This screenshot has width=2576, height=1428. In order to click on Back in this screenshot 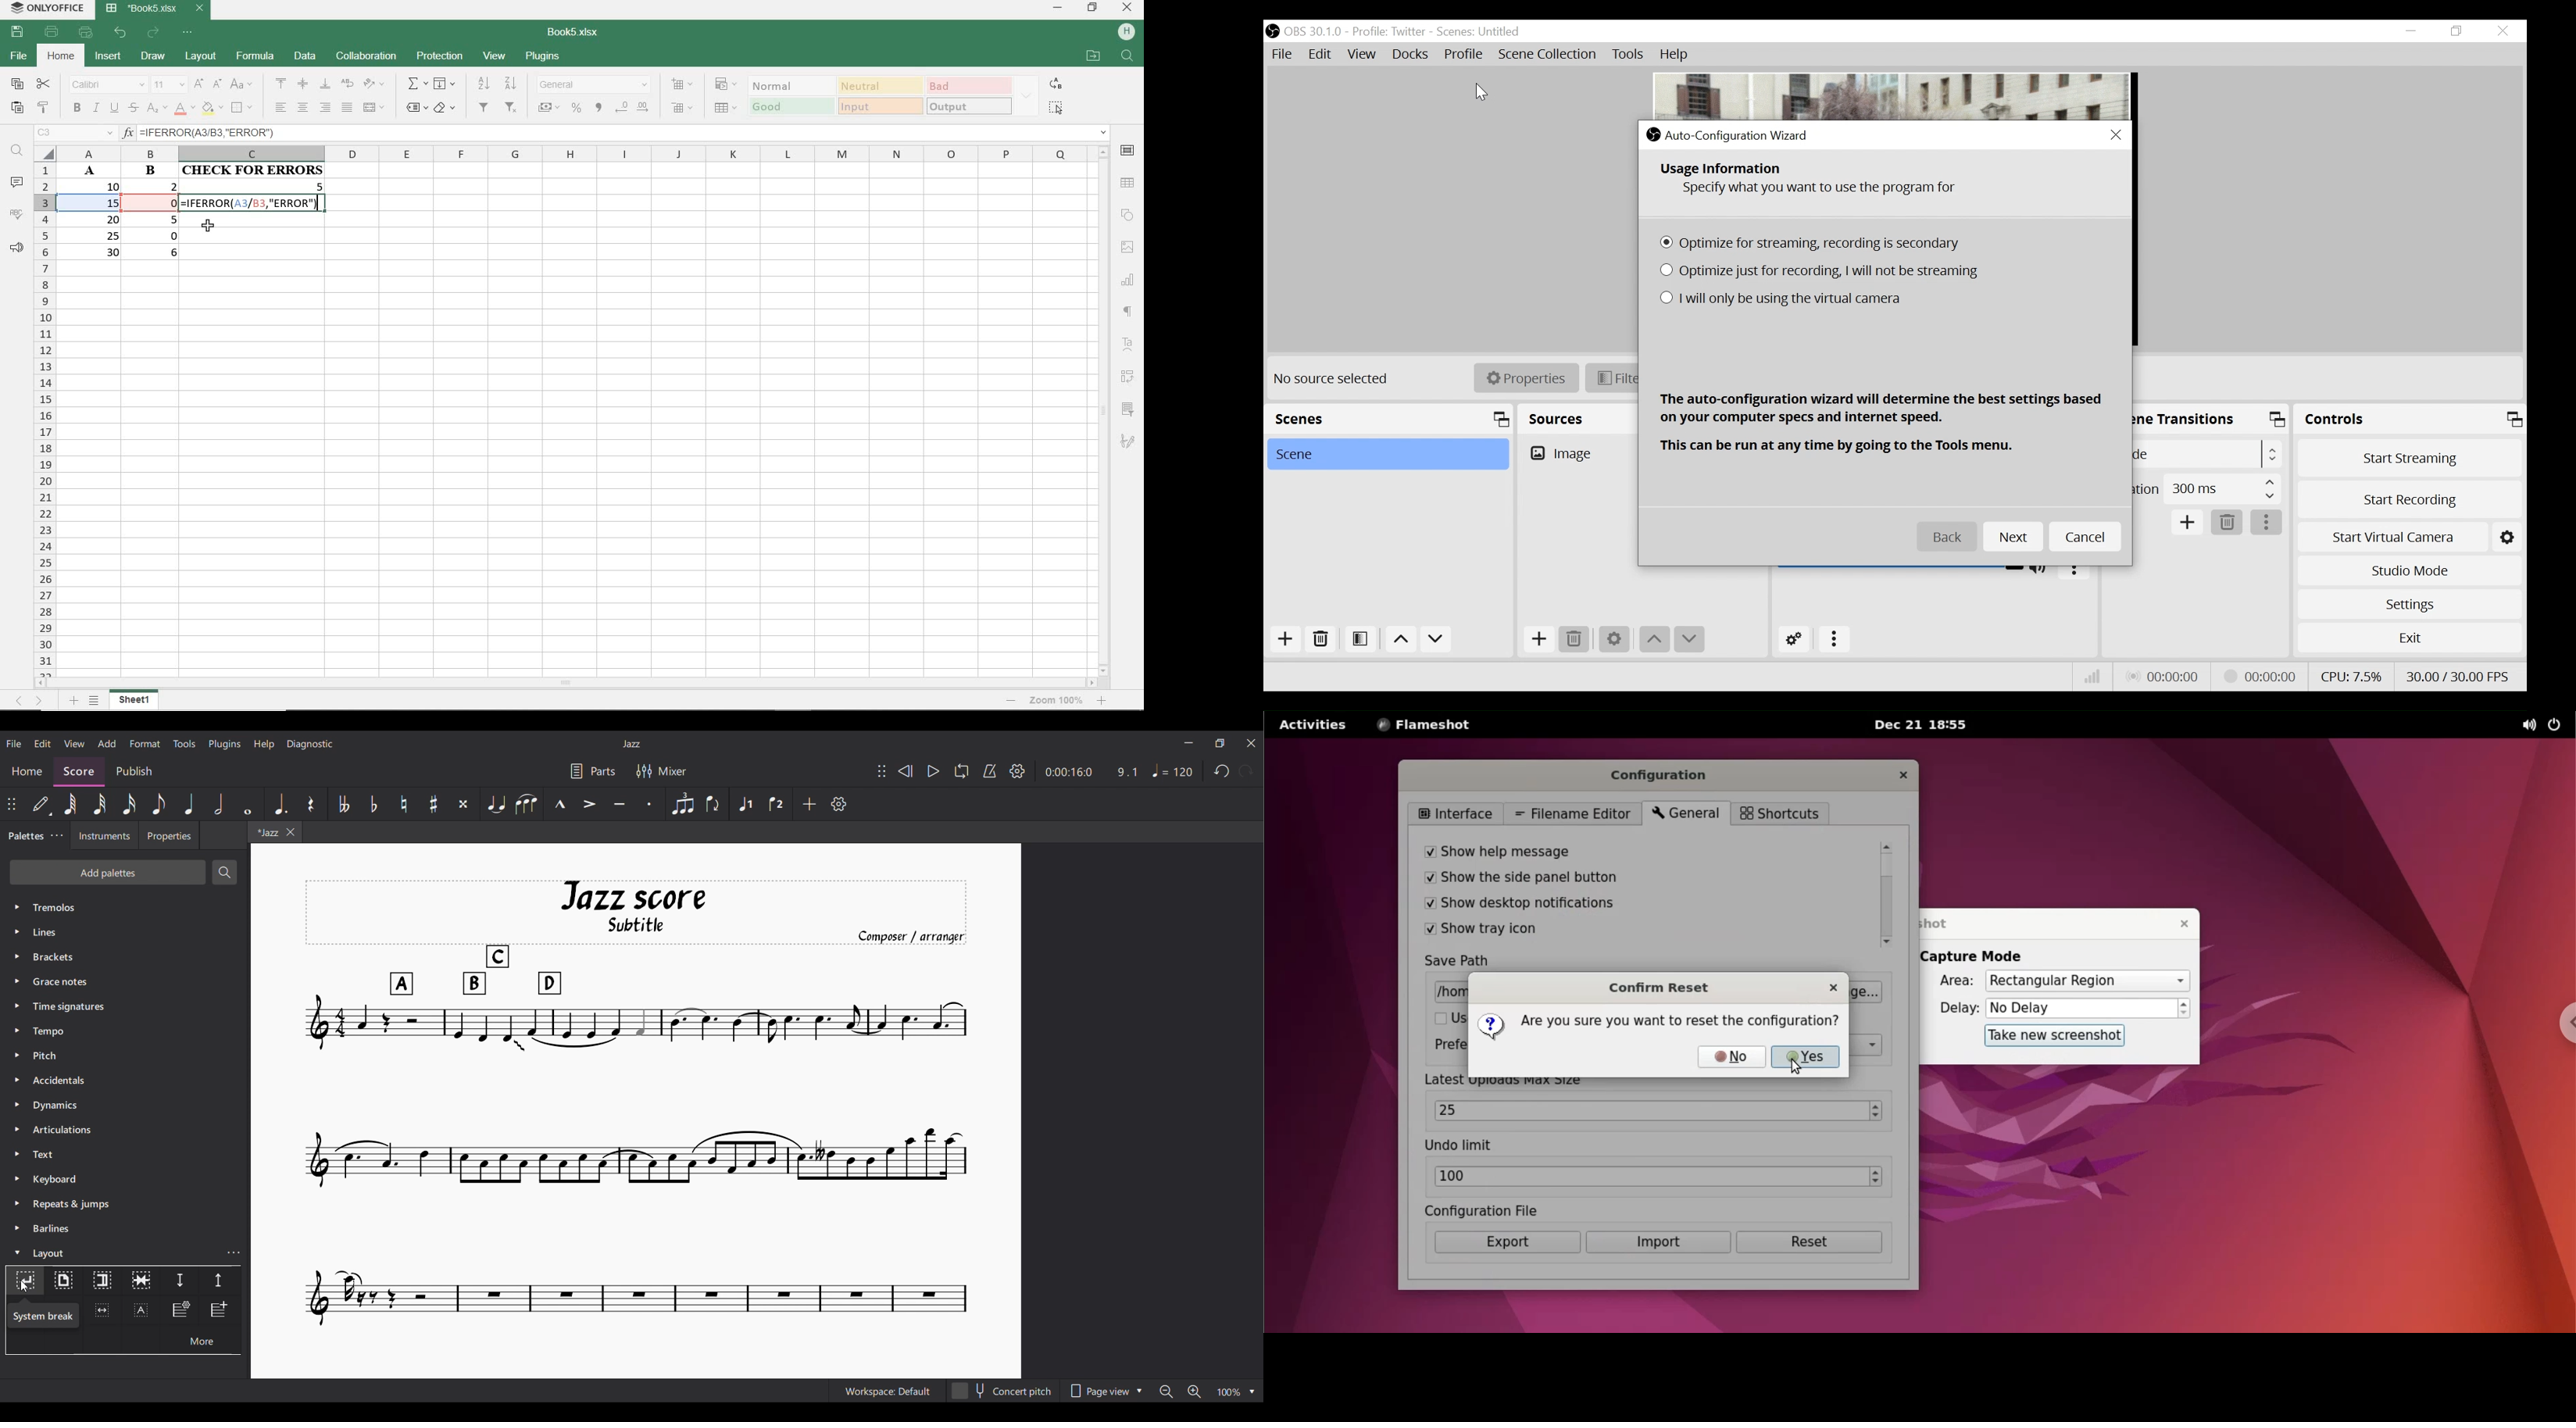, I will do `click(1948, 537)`.